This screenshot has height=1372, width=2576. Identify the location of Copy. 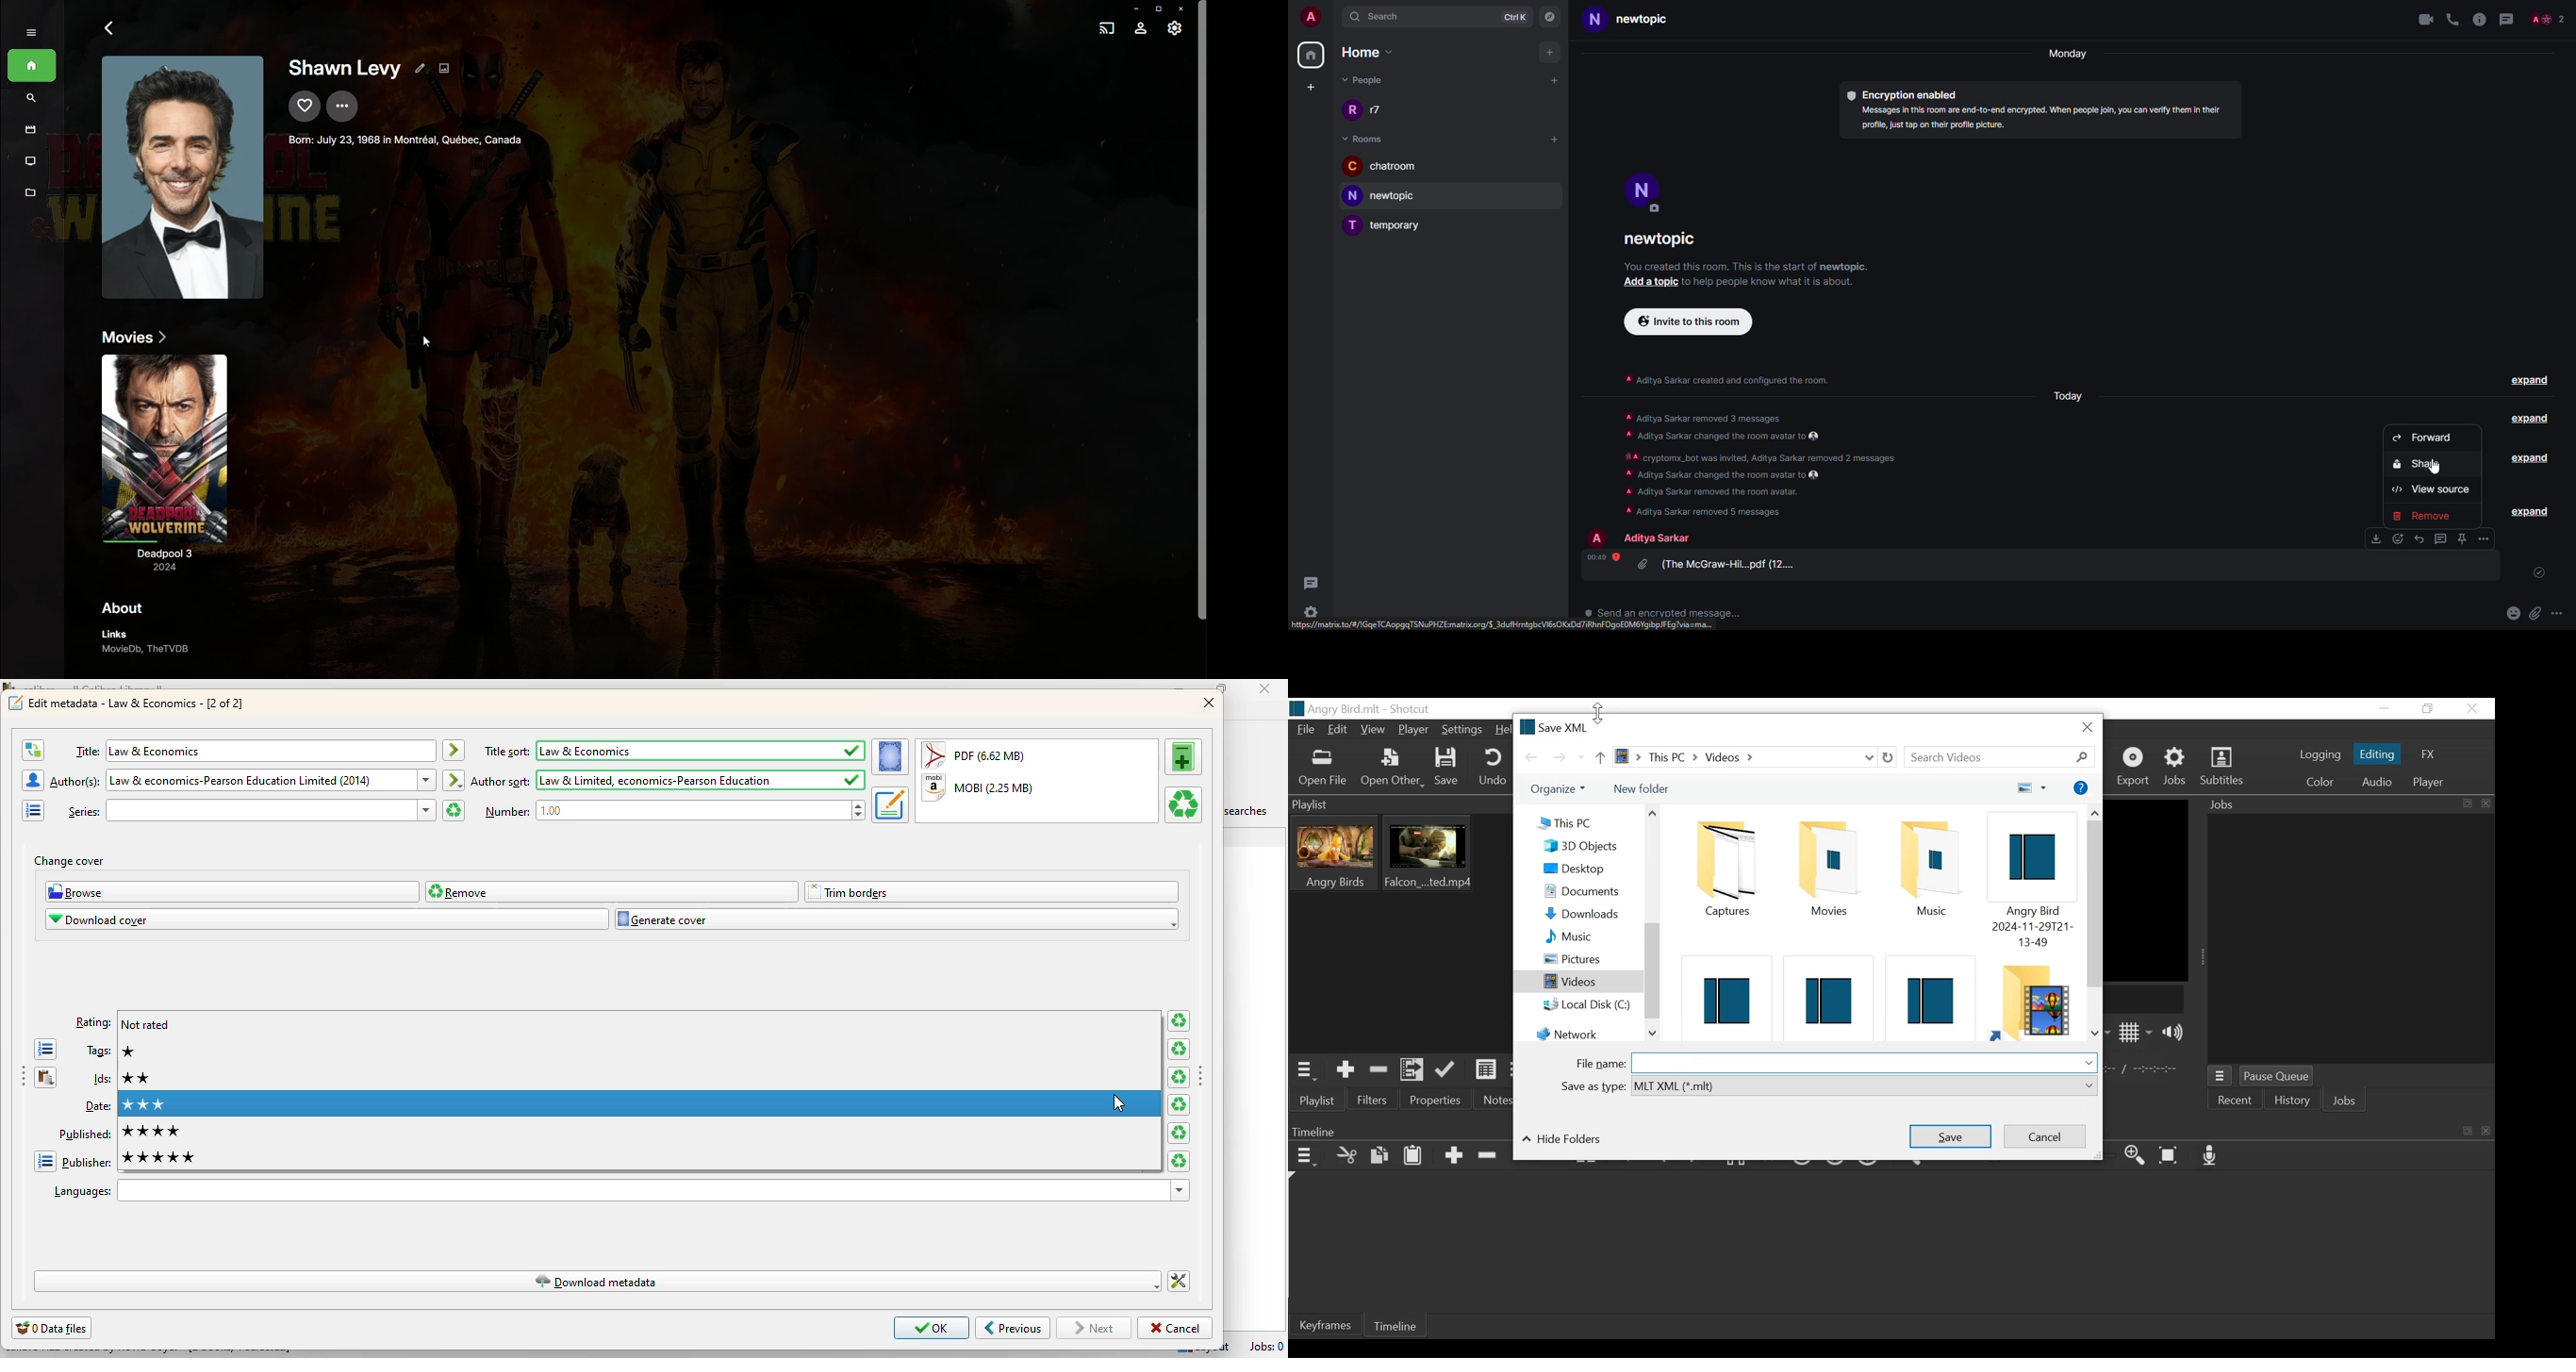
(1382, 1156).